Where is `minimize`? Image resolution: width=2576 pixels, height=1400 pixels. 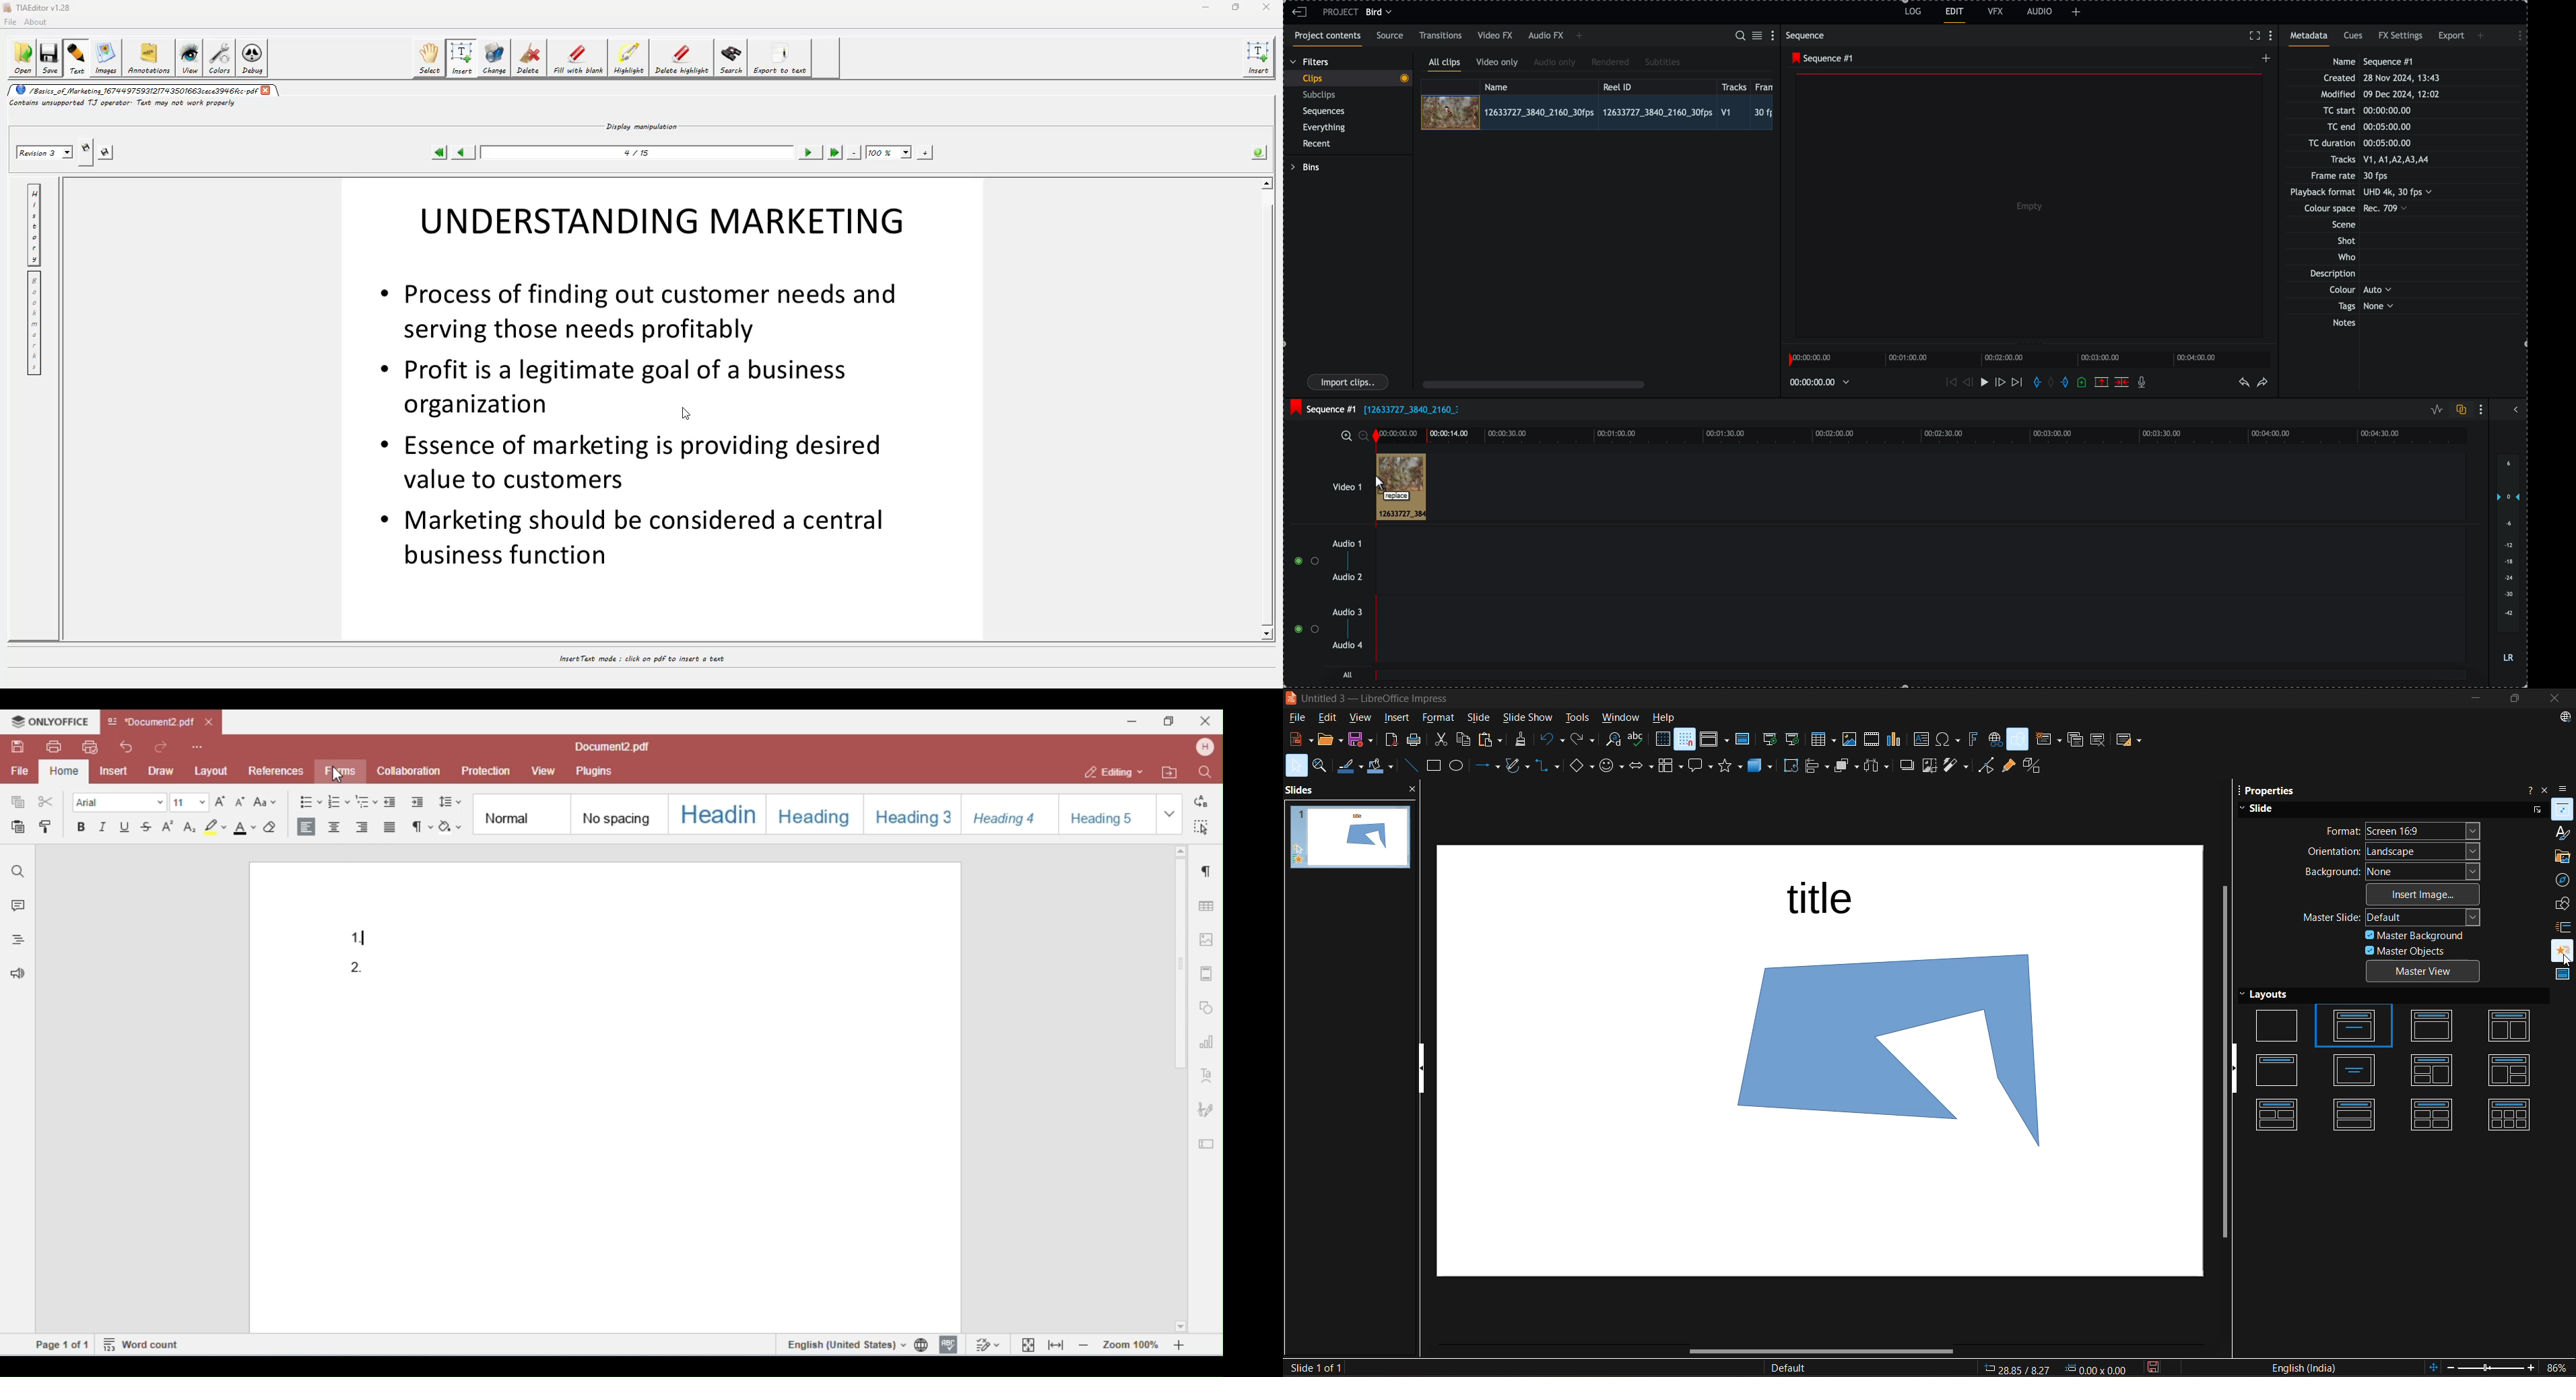 minimize is located at coordinates (1203, 7).